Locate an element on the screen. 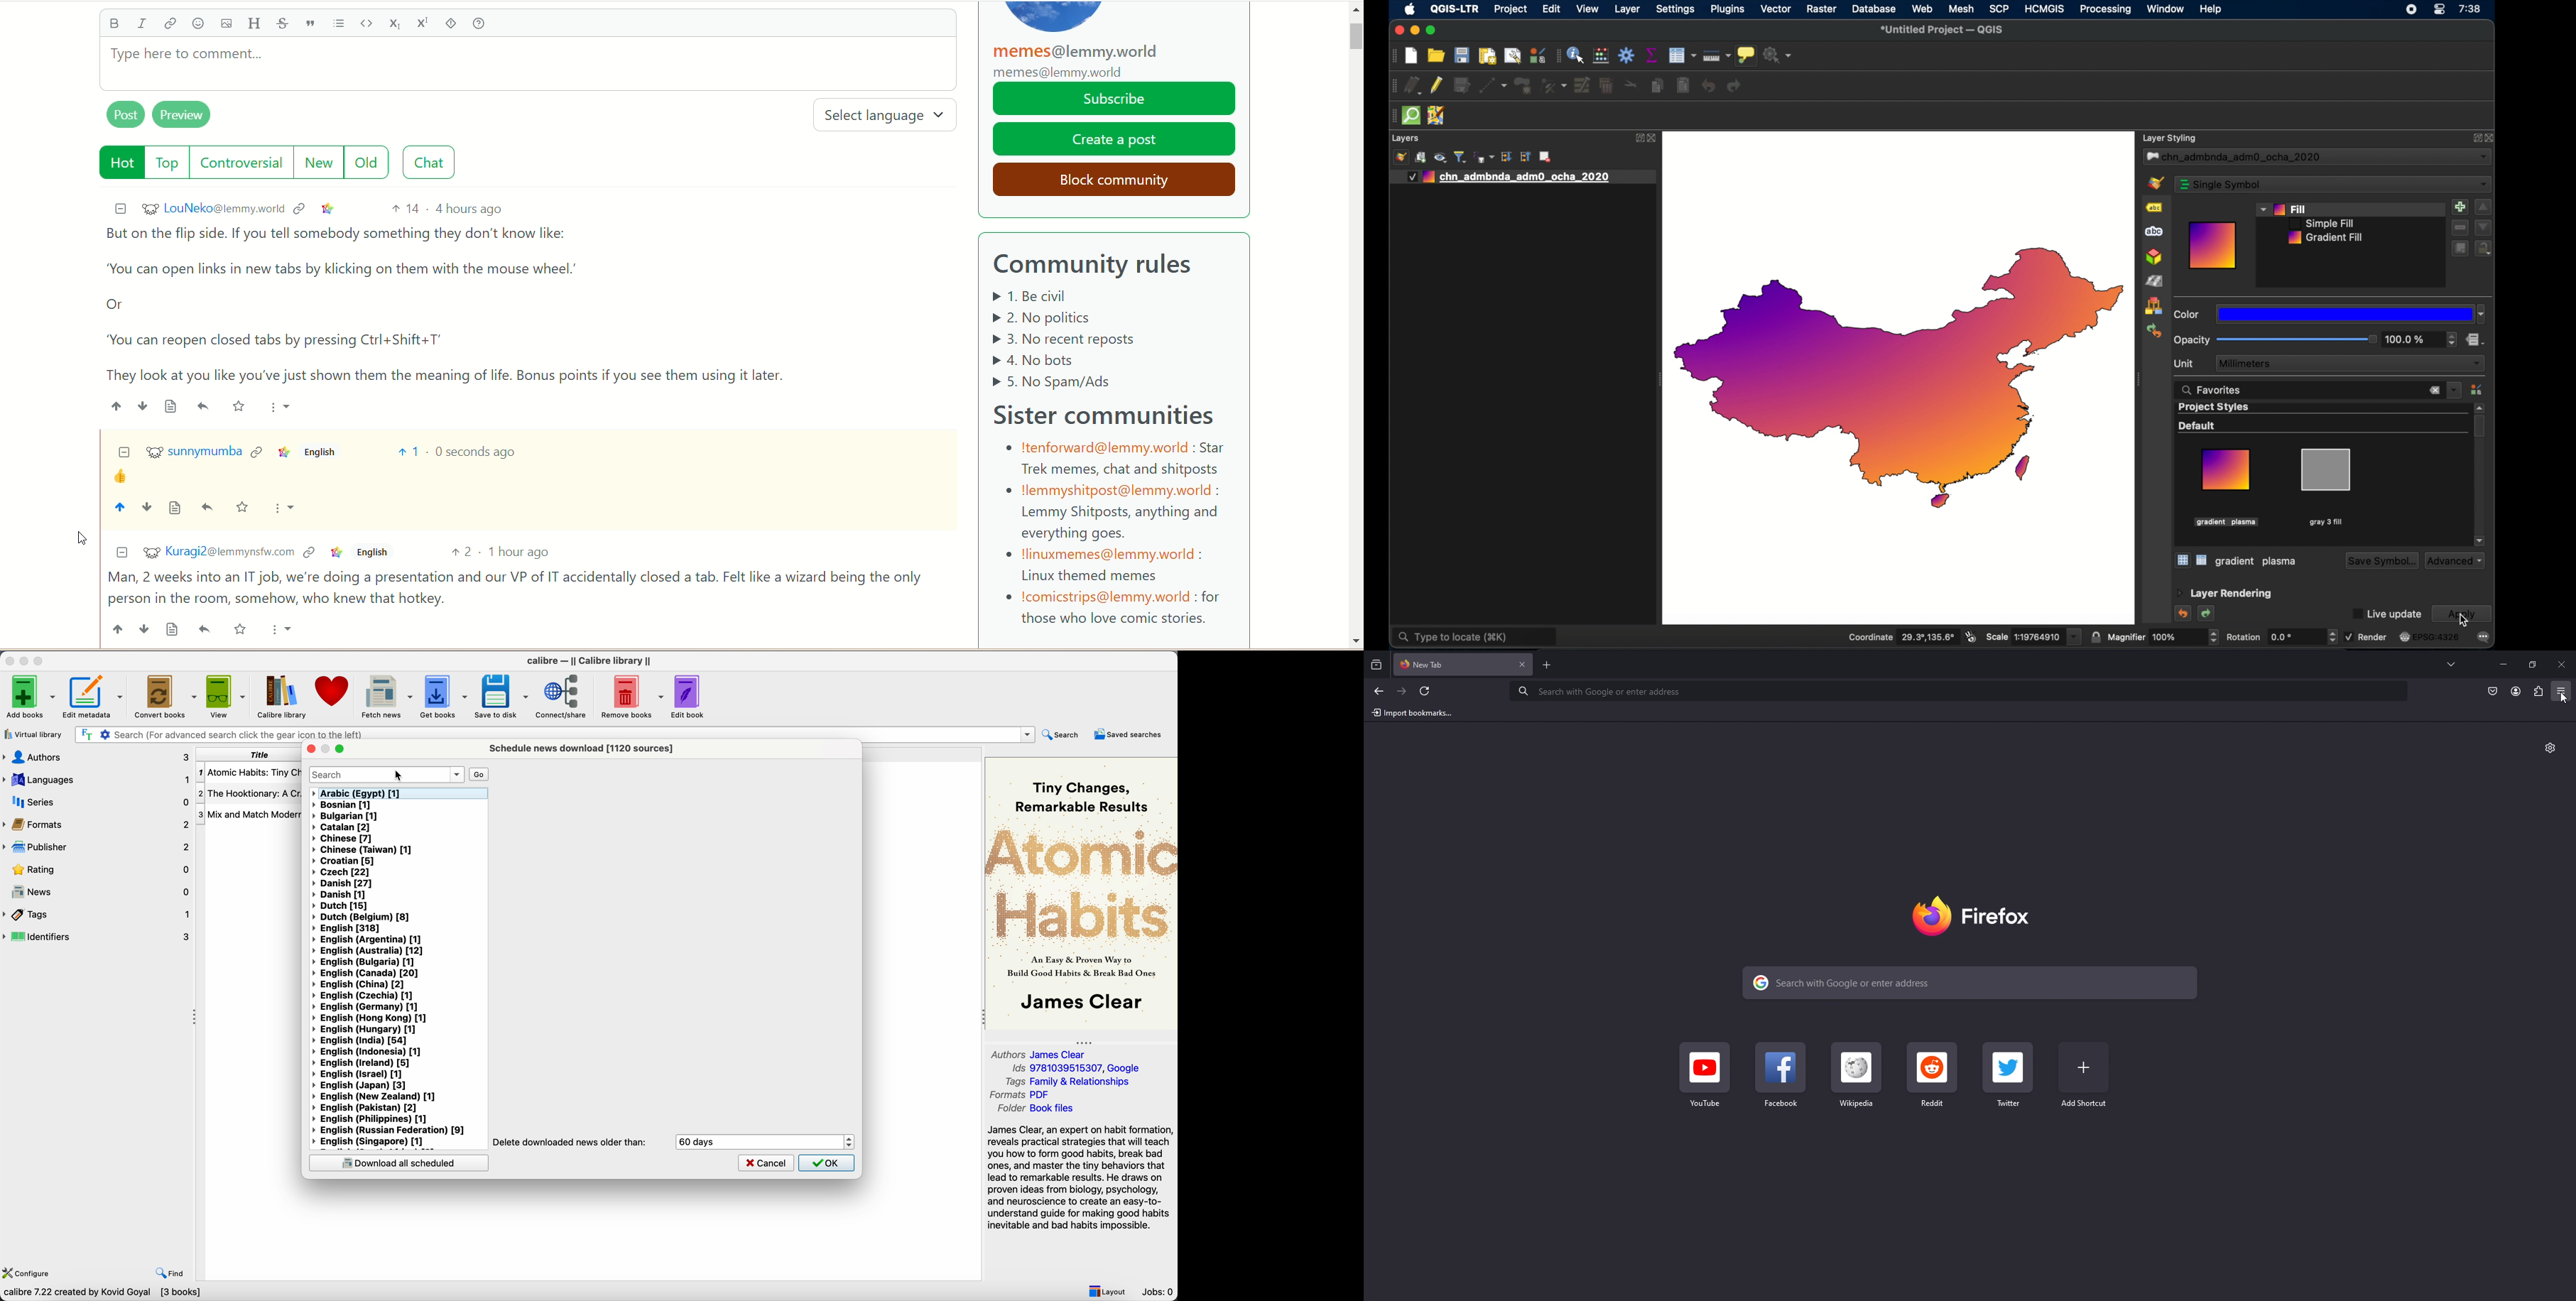 Image resolution: width=2576 pixels, height=1316 pixels. type to locate is located at coordinates (1475, 638).